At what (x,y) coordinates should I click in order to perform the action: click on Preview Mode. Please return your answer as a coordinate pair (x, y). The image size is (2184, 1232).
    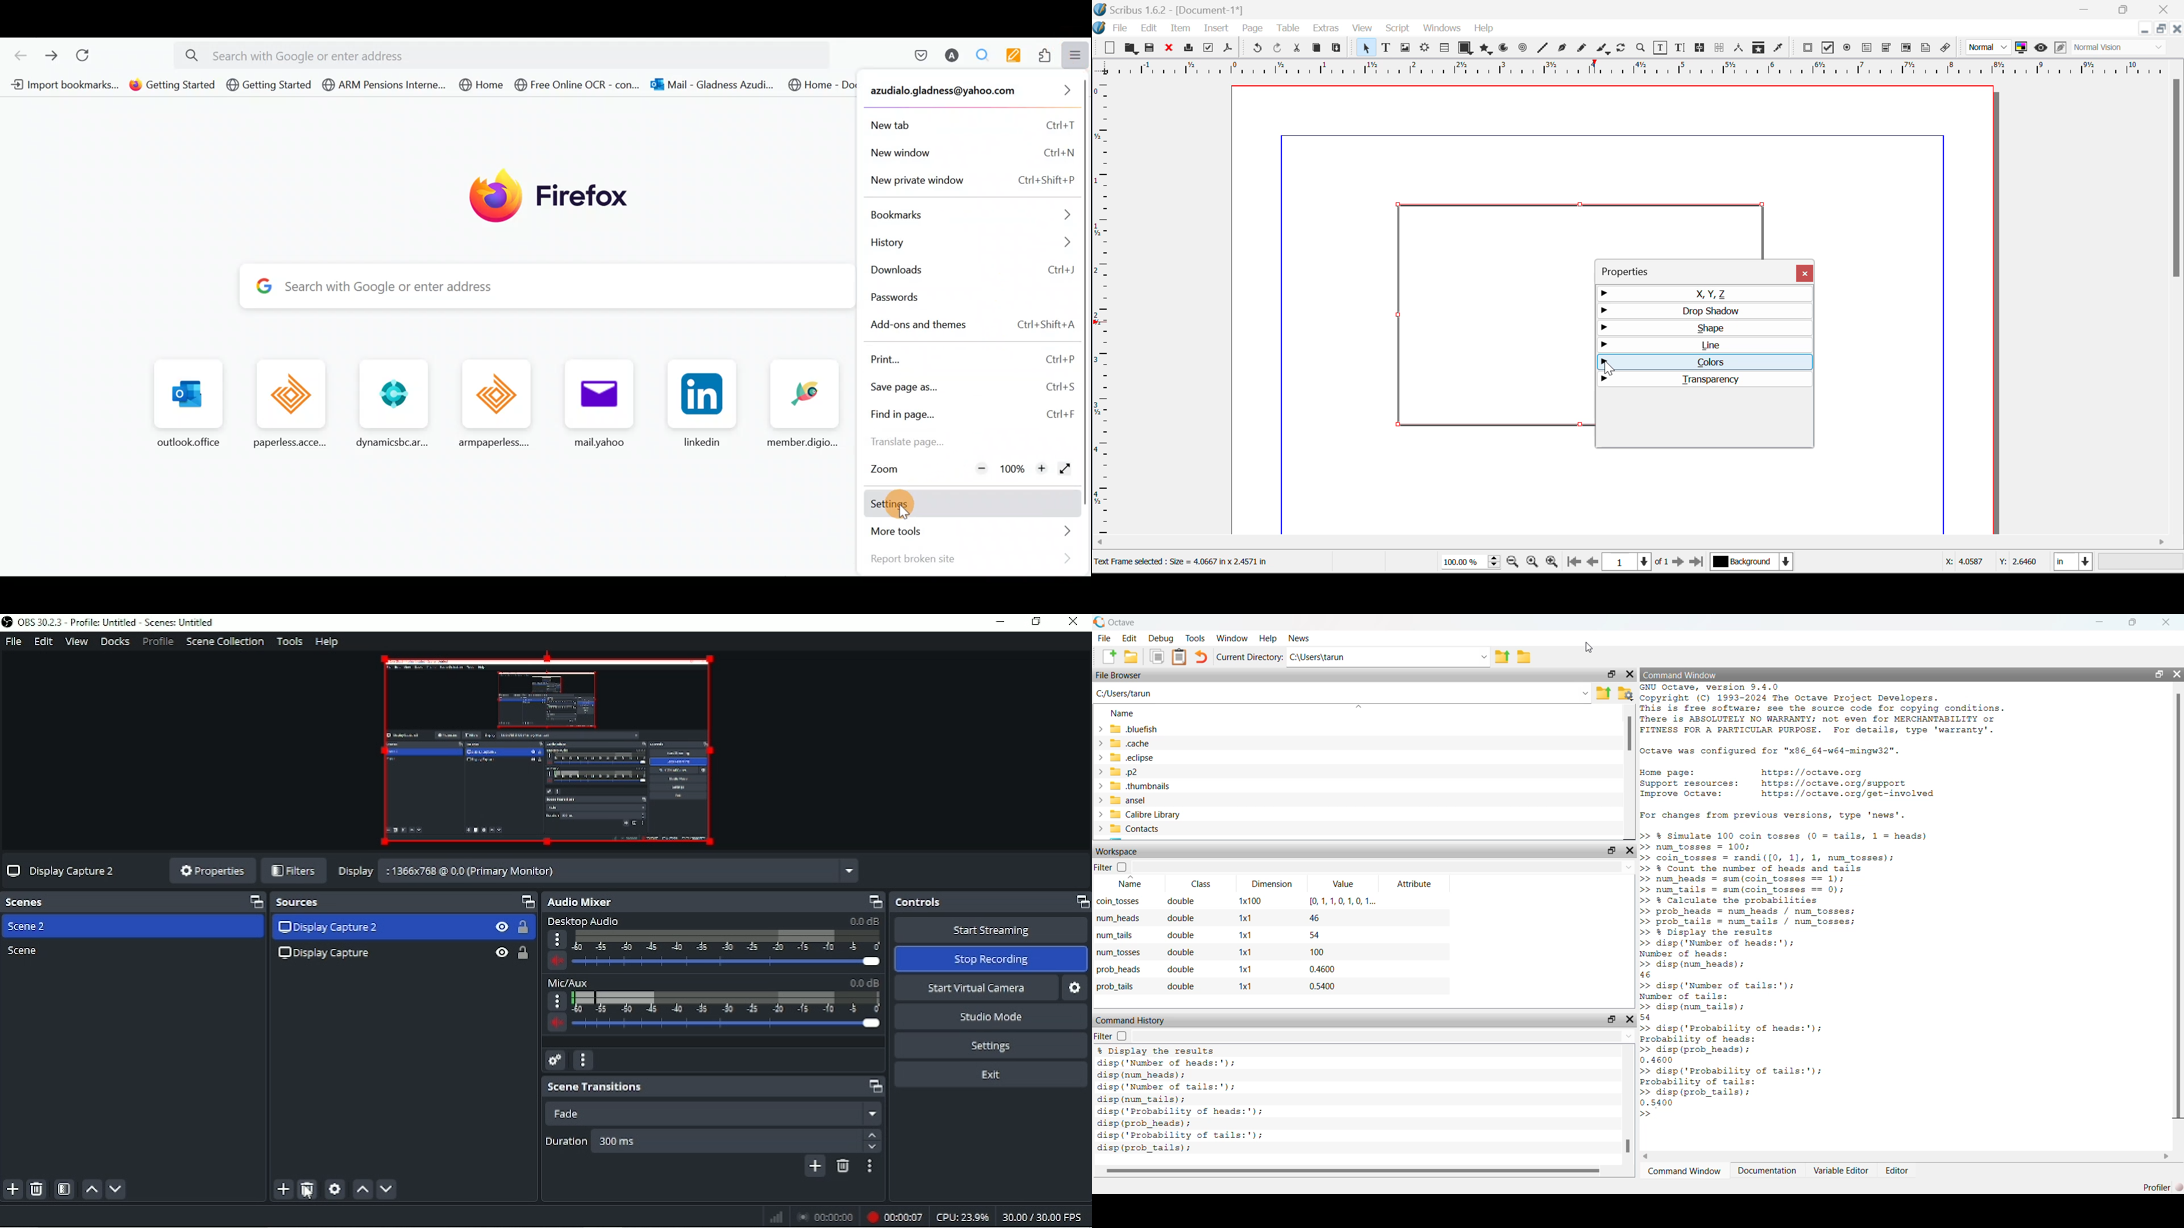
    Looking at the image, I should click on (1989, 48).